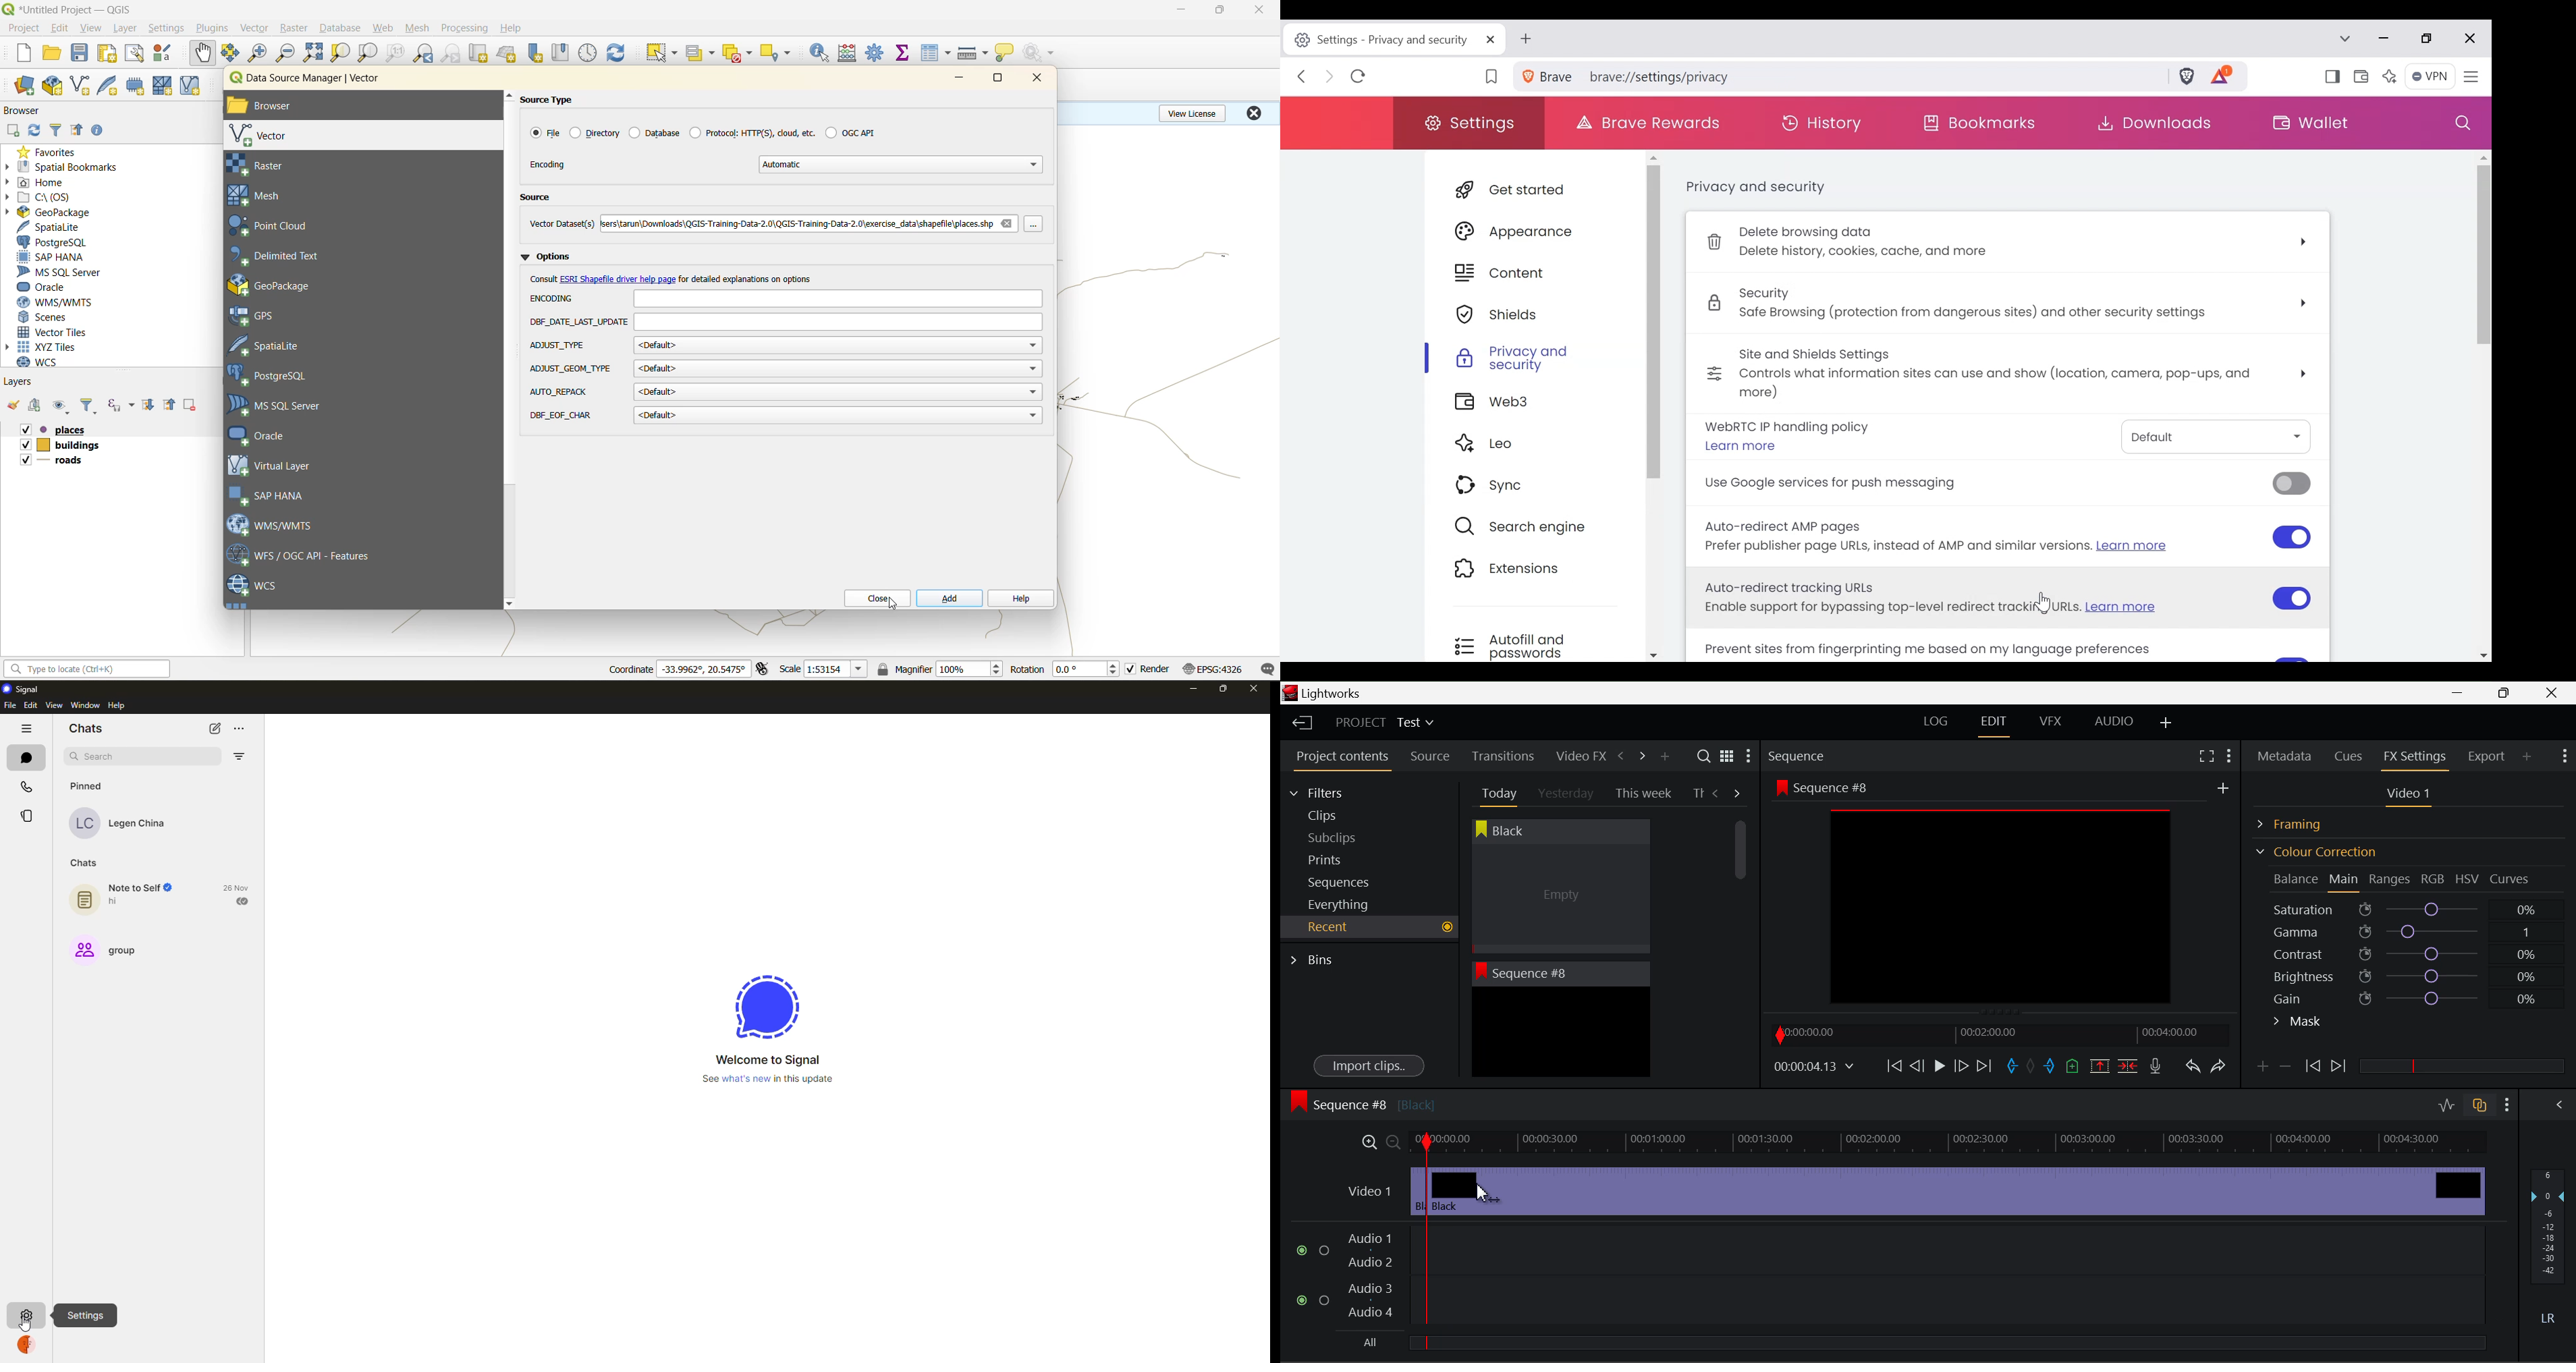 Image resolution: width=2576 pixels, height=1372 pixels. What do you see at coordinates (1957, 1192) in the screenshot?
I see `Cursor on Clip 2 Segment` at bounding box center [1957, 1192].